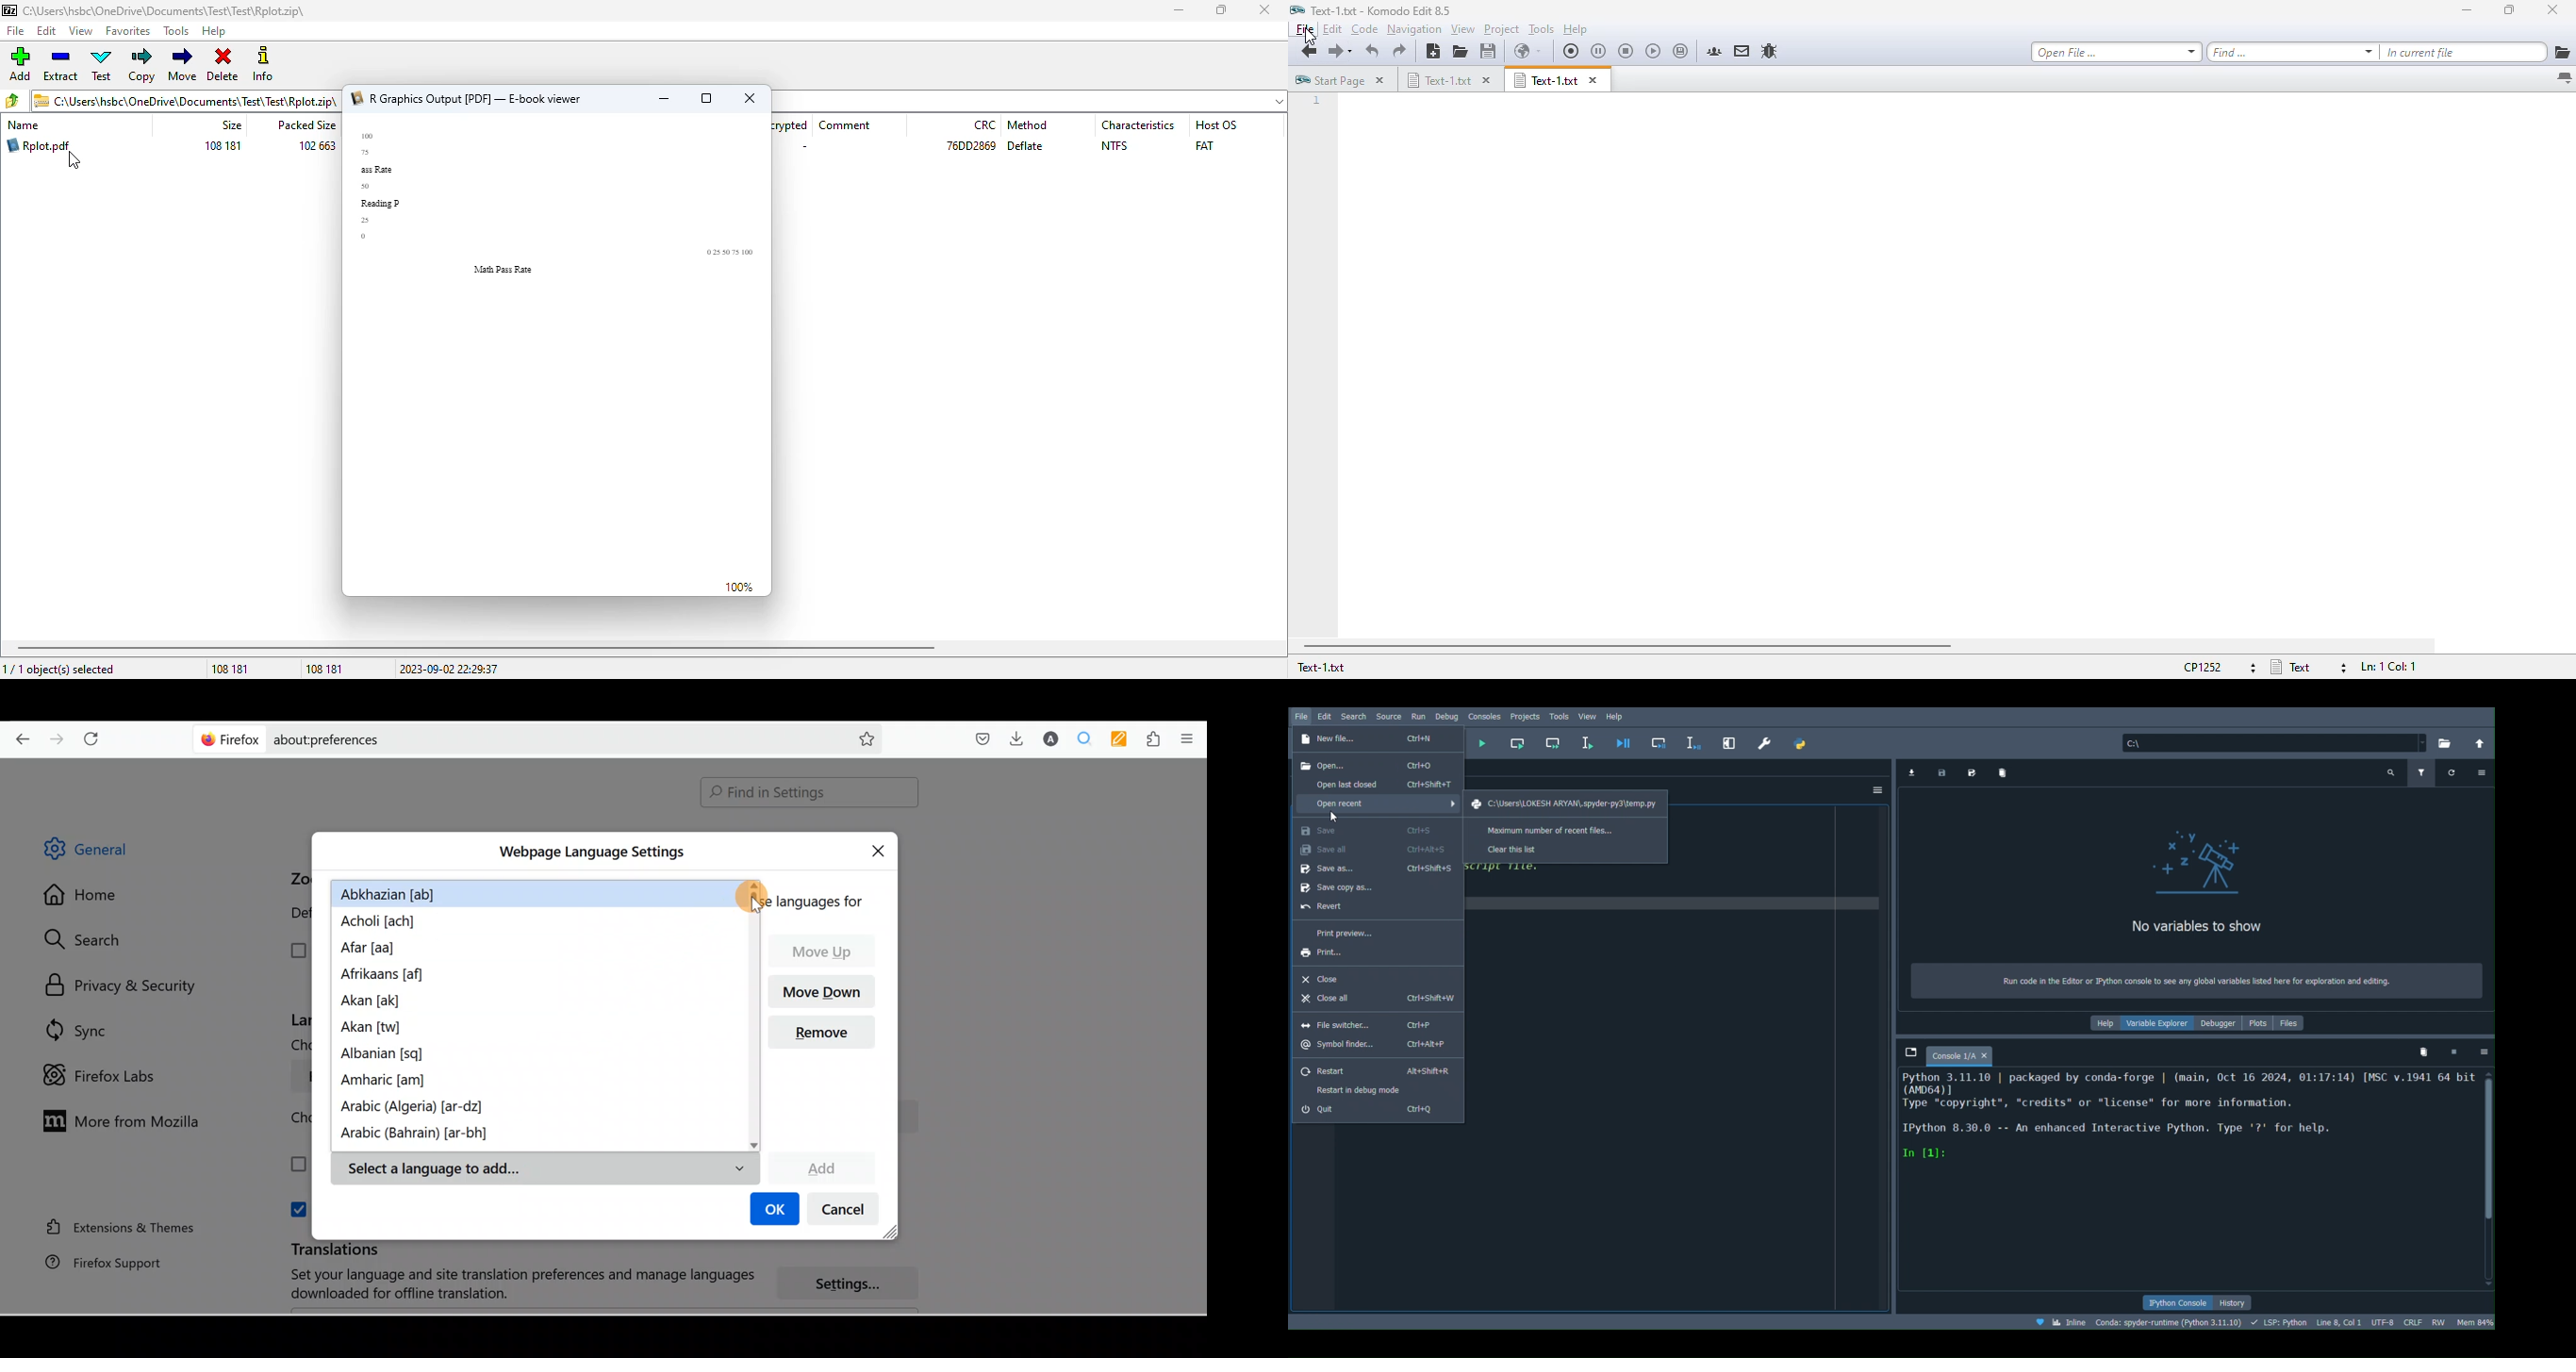 The height and width of the screenshot is (1372, 2576). Describe the element at coordinates (663, 99) in the screenshot. I see `minimize` at that location.